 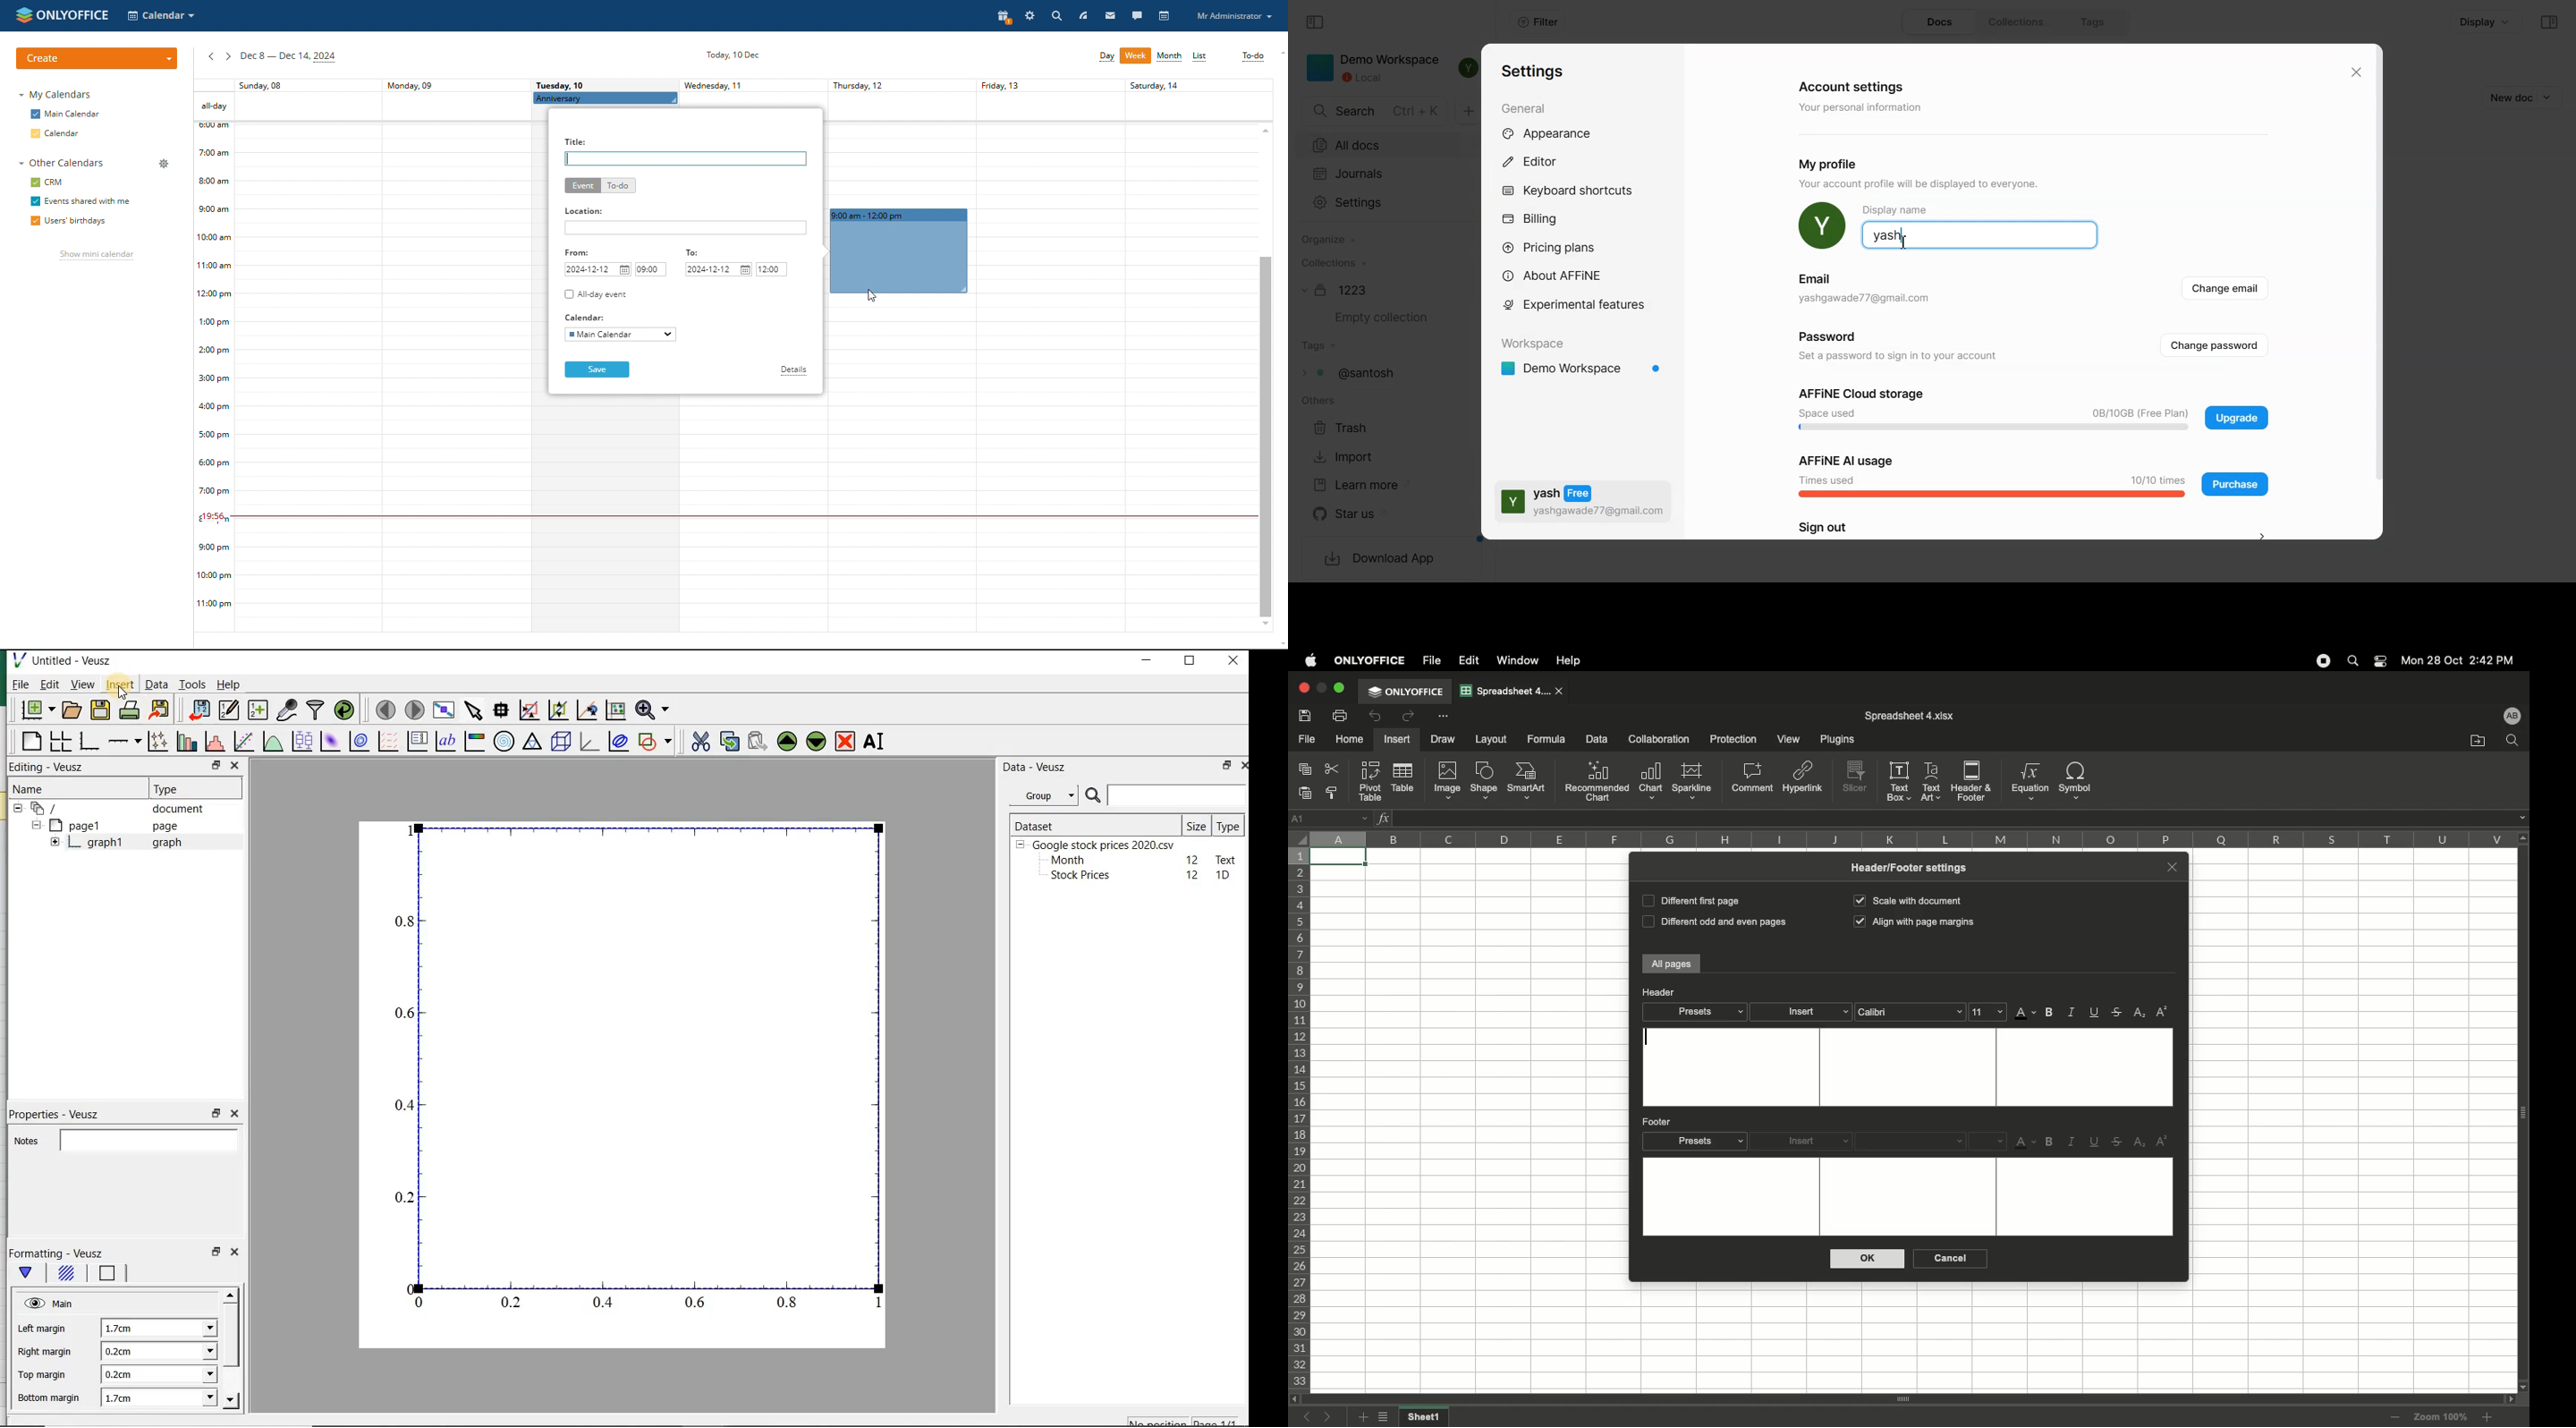 What do you see at coordinates (316, 709) in the screenshot?
I see `filter data` at bounding box center [316, 709].